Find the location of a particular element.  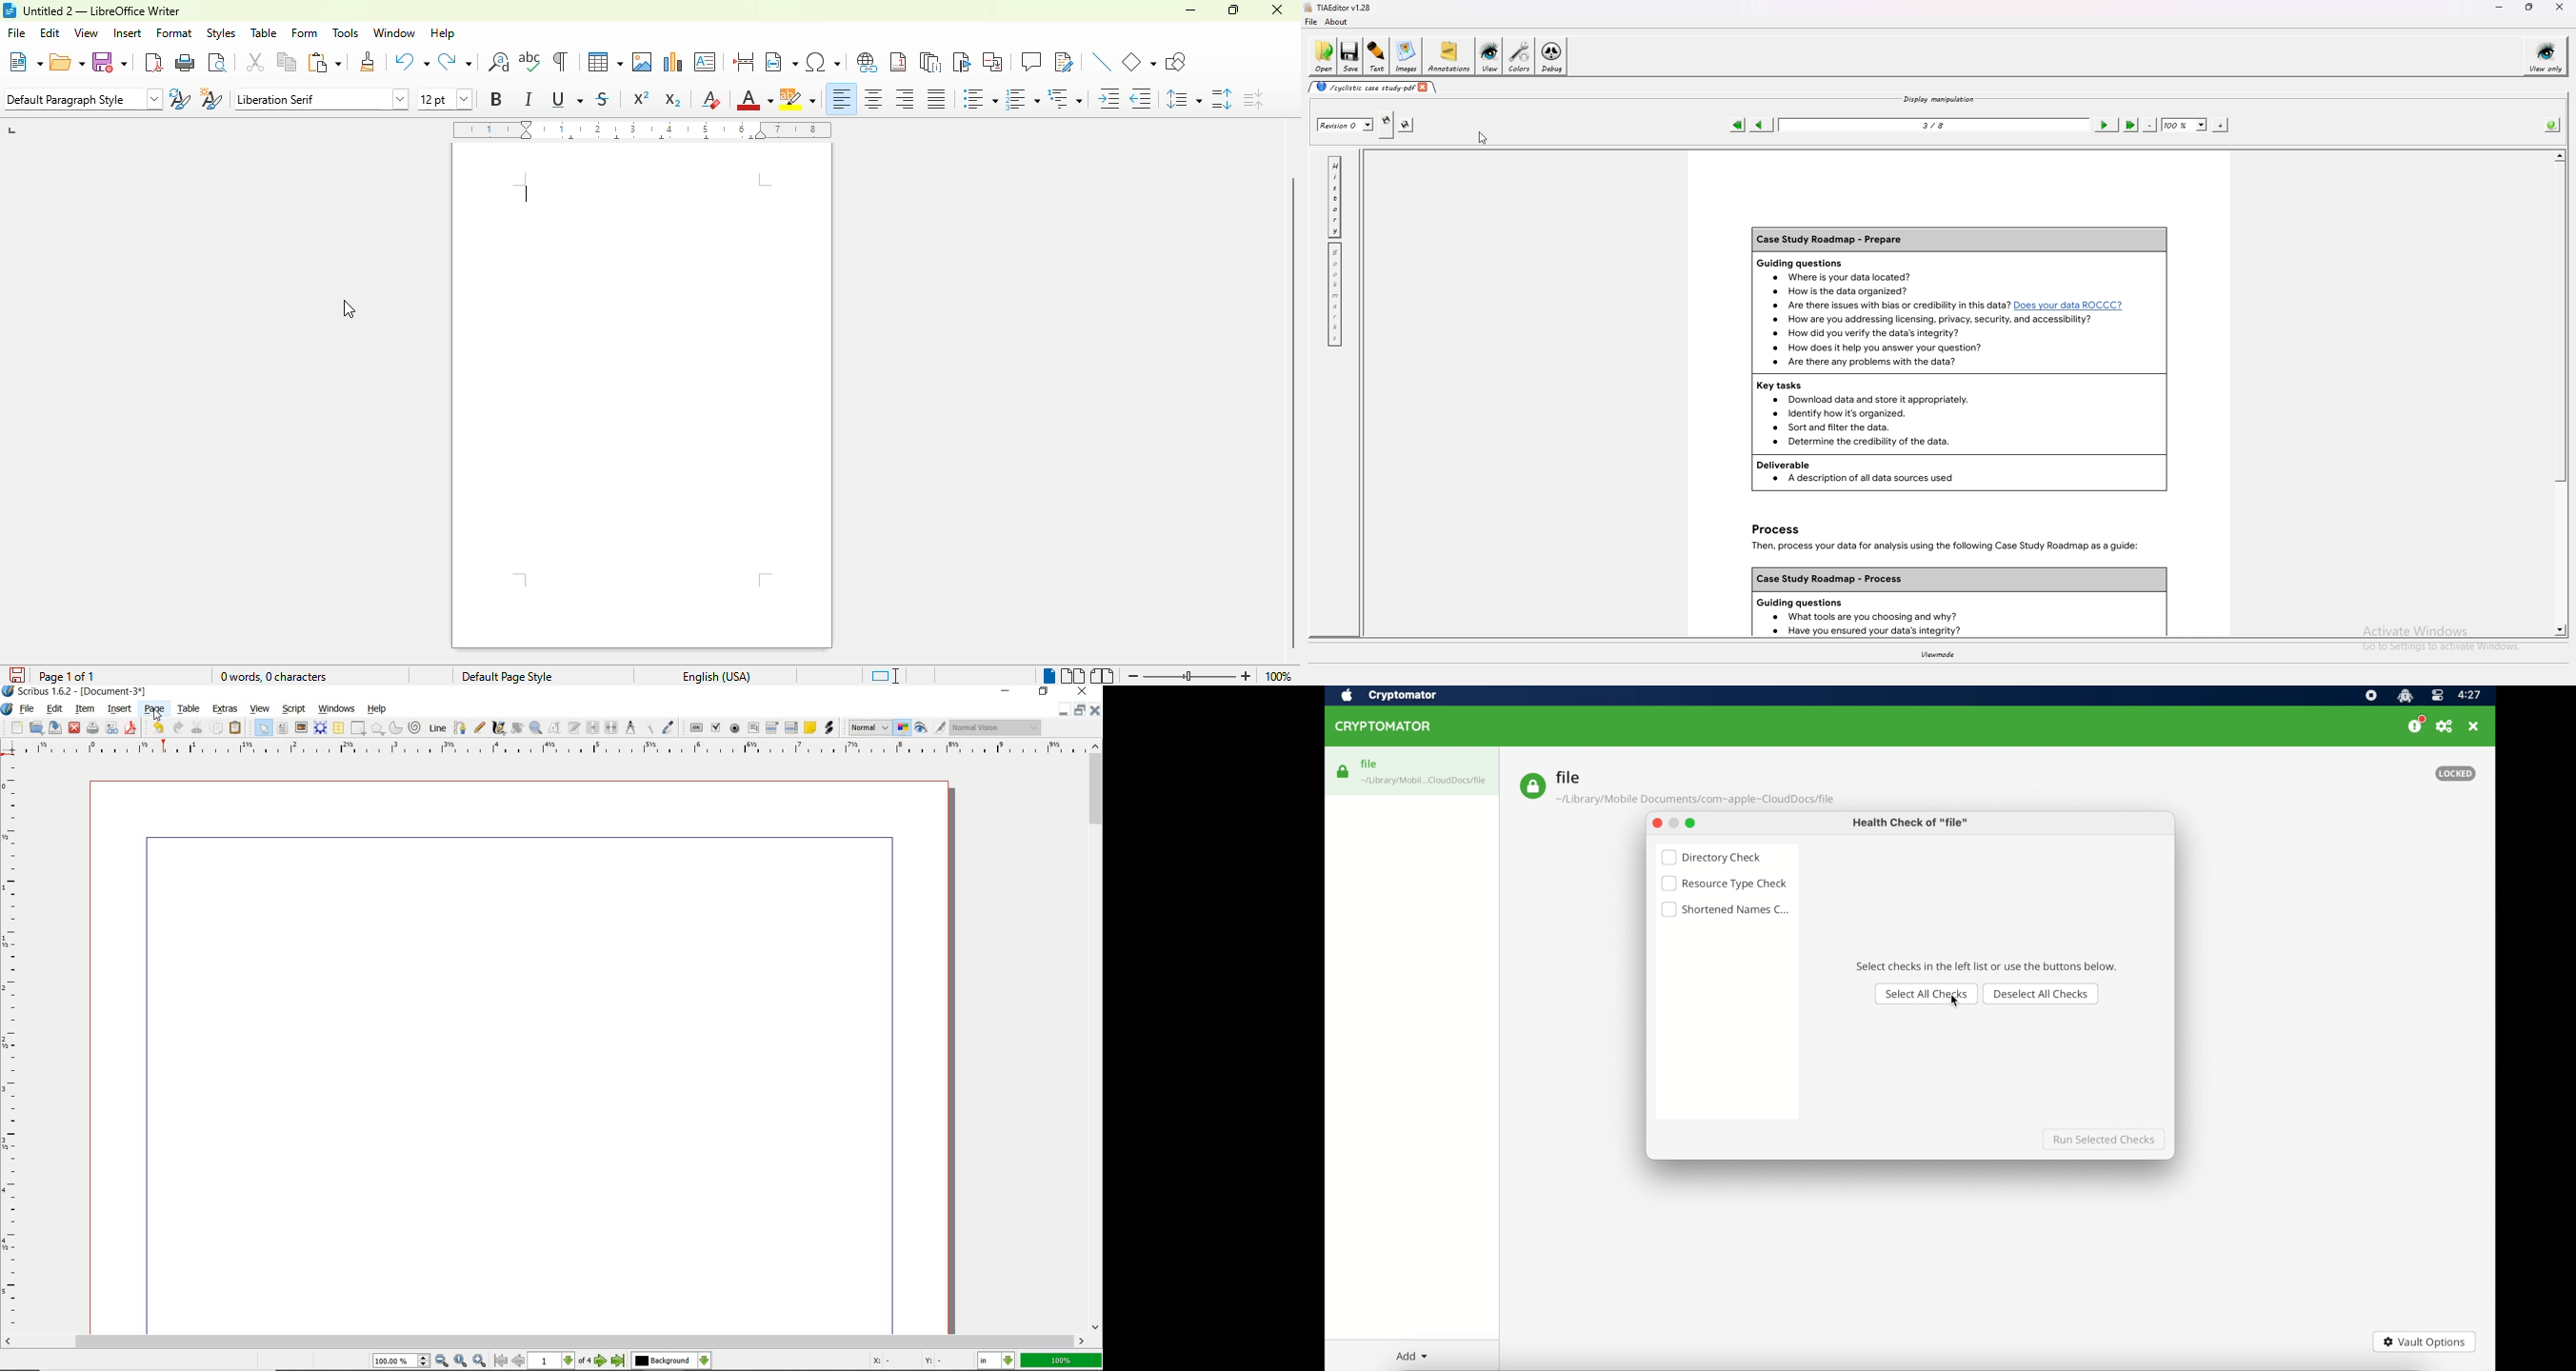

character highlighting color is located at coordinates (798, 101).